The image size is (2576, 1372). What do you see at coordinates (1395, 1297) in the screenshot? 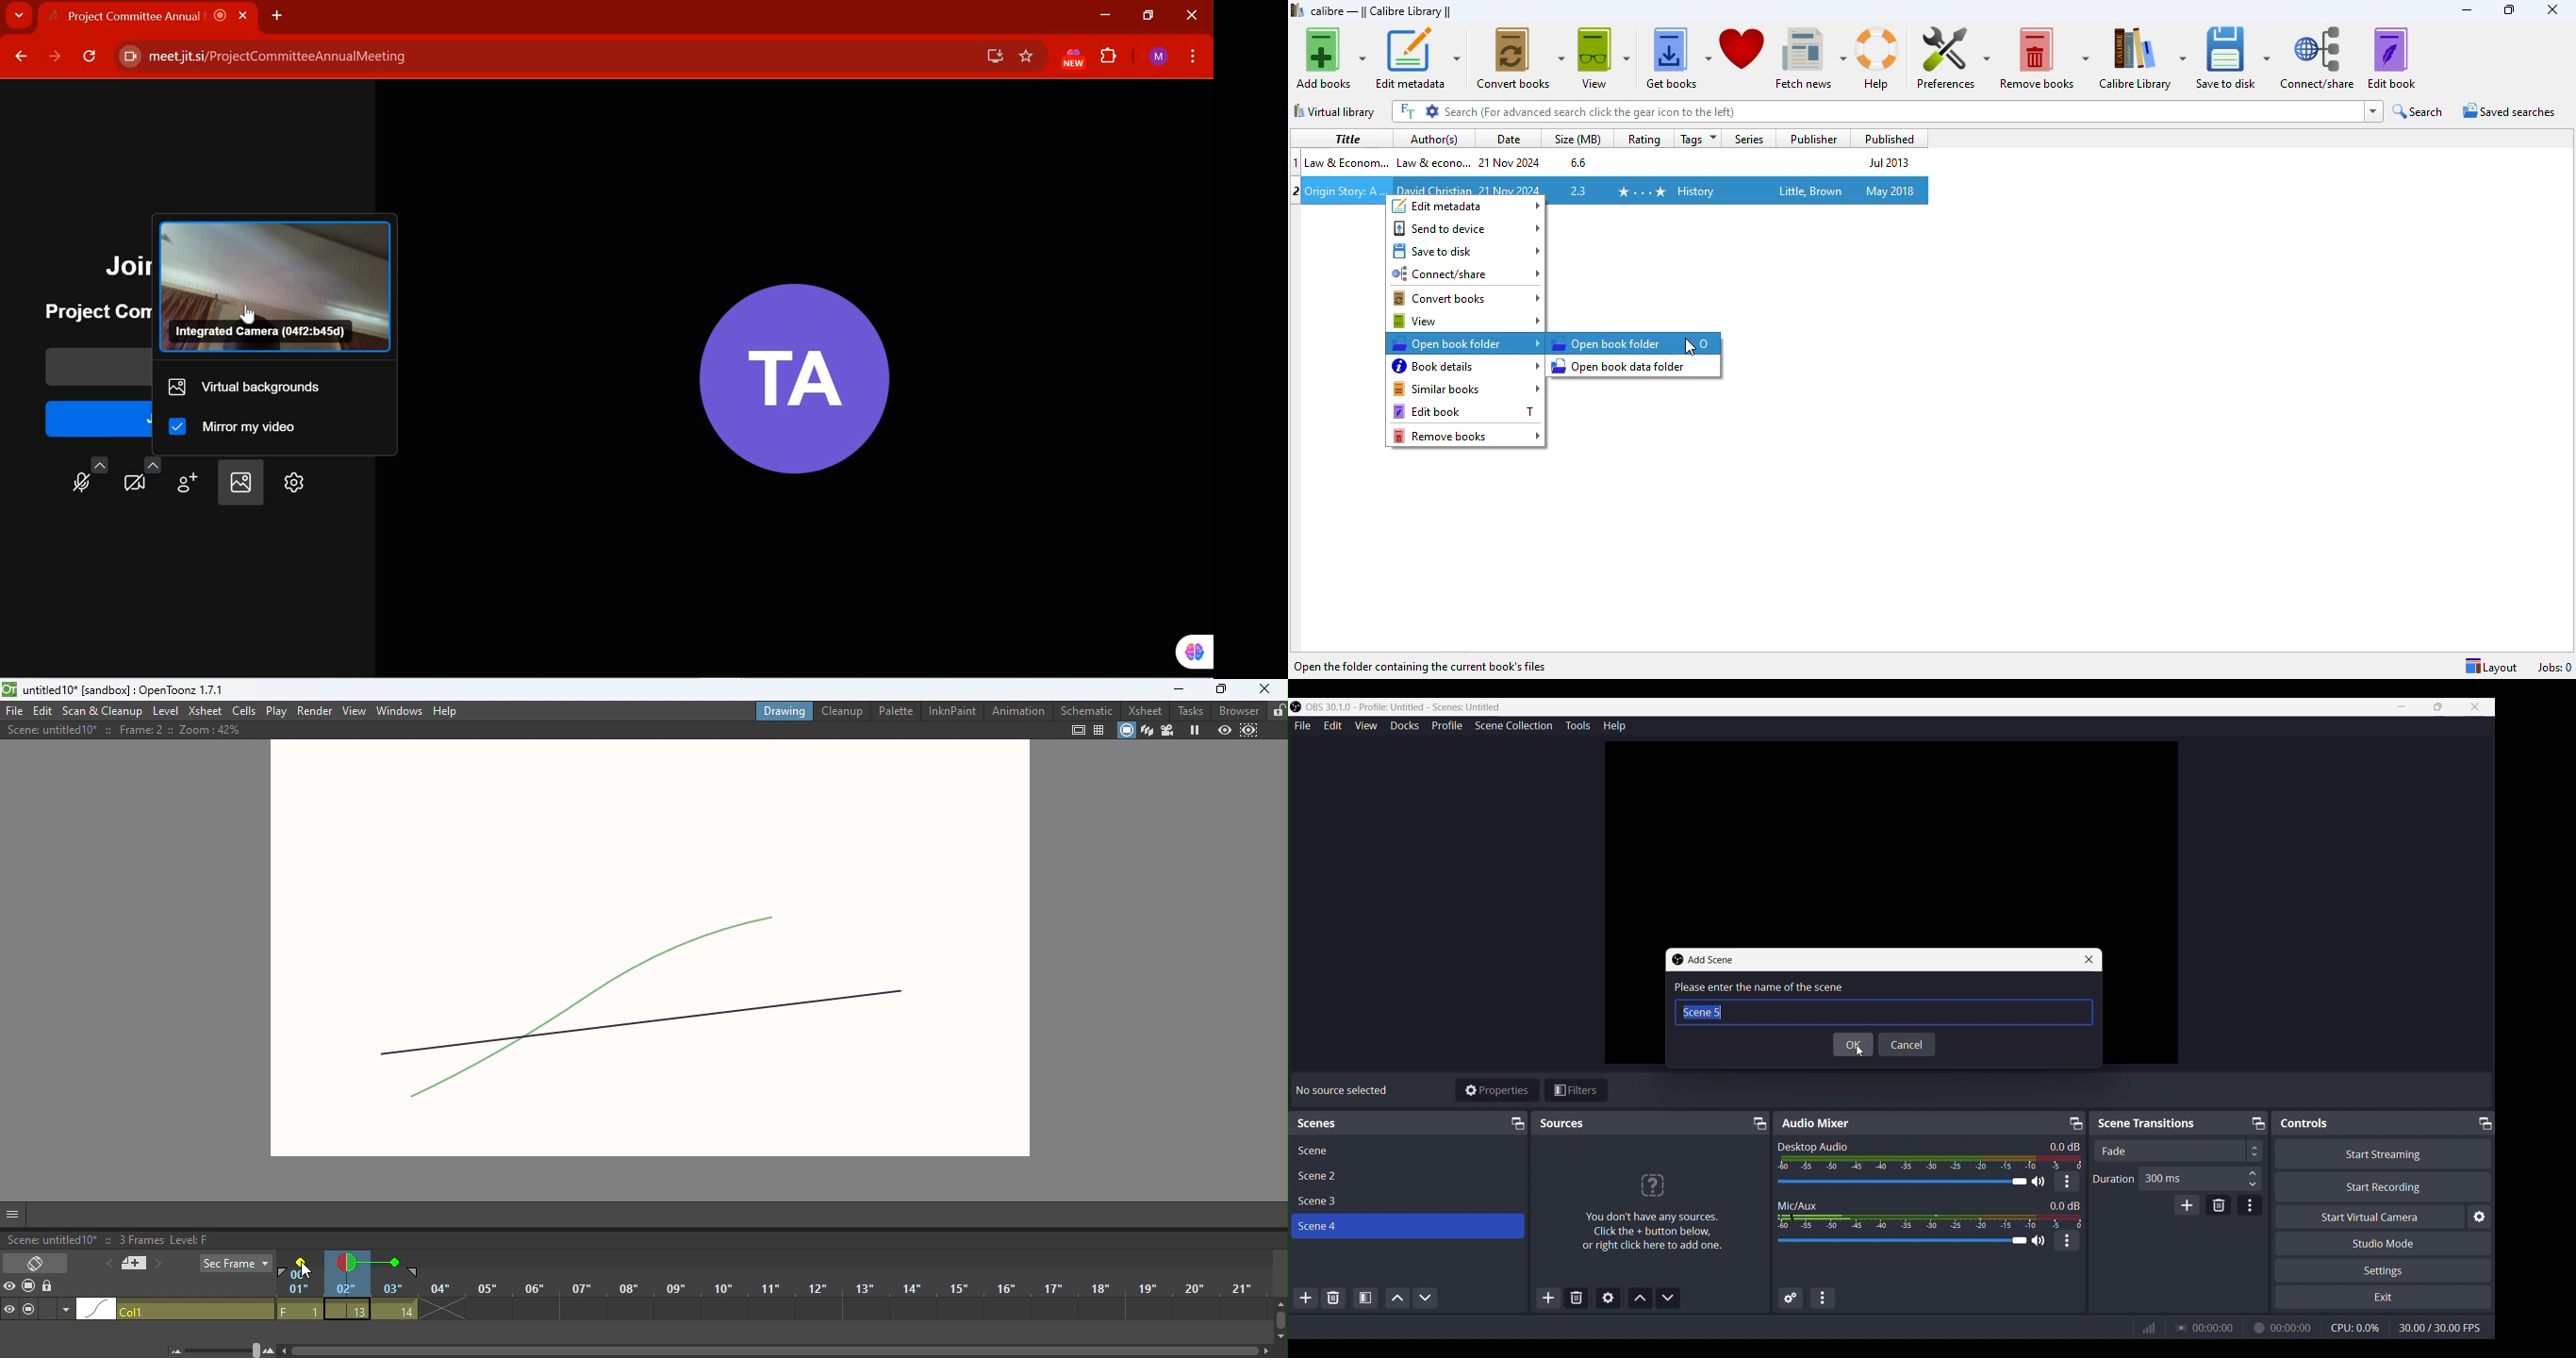
I see `Move scene Up` at bounding box center [1395, 1297].